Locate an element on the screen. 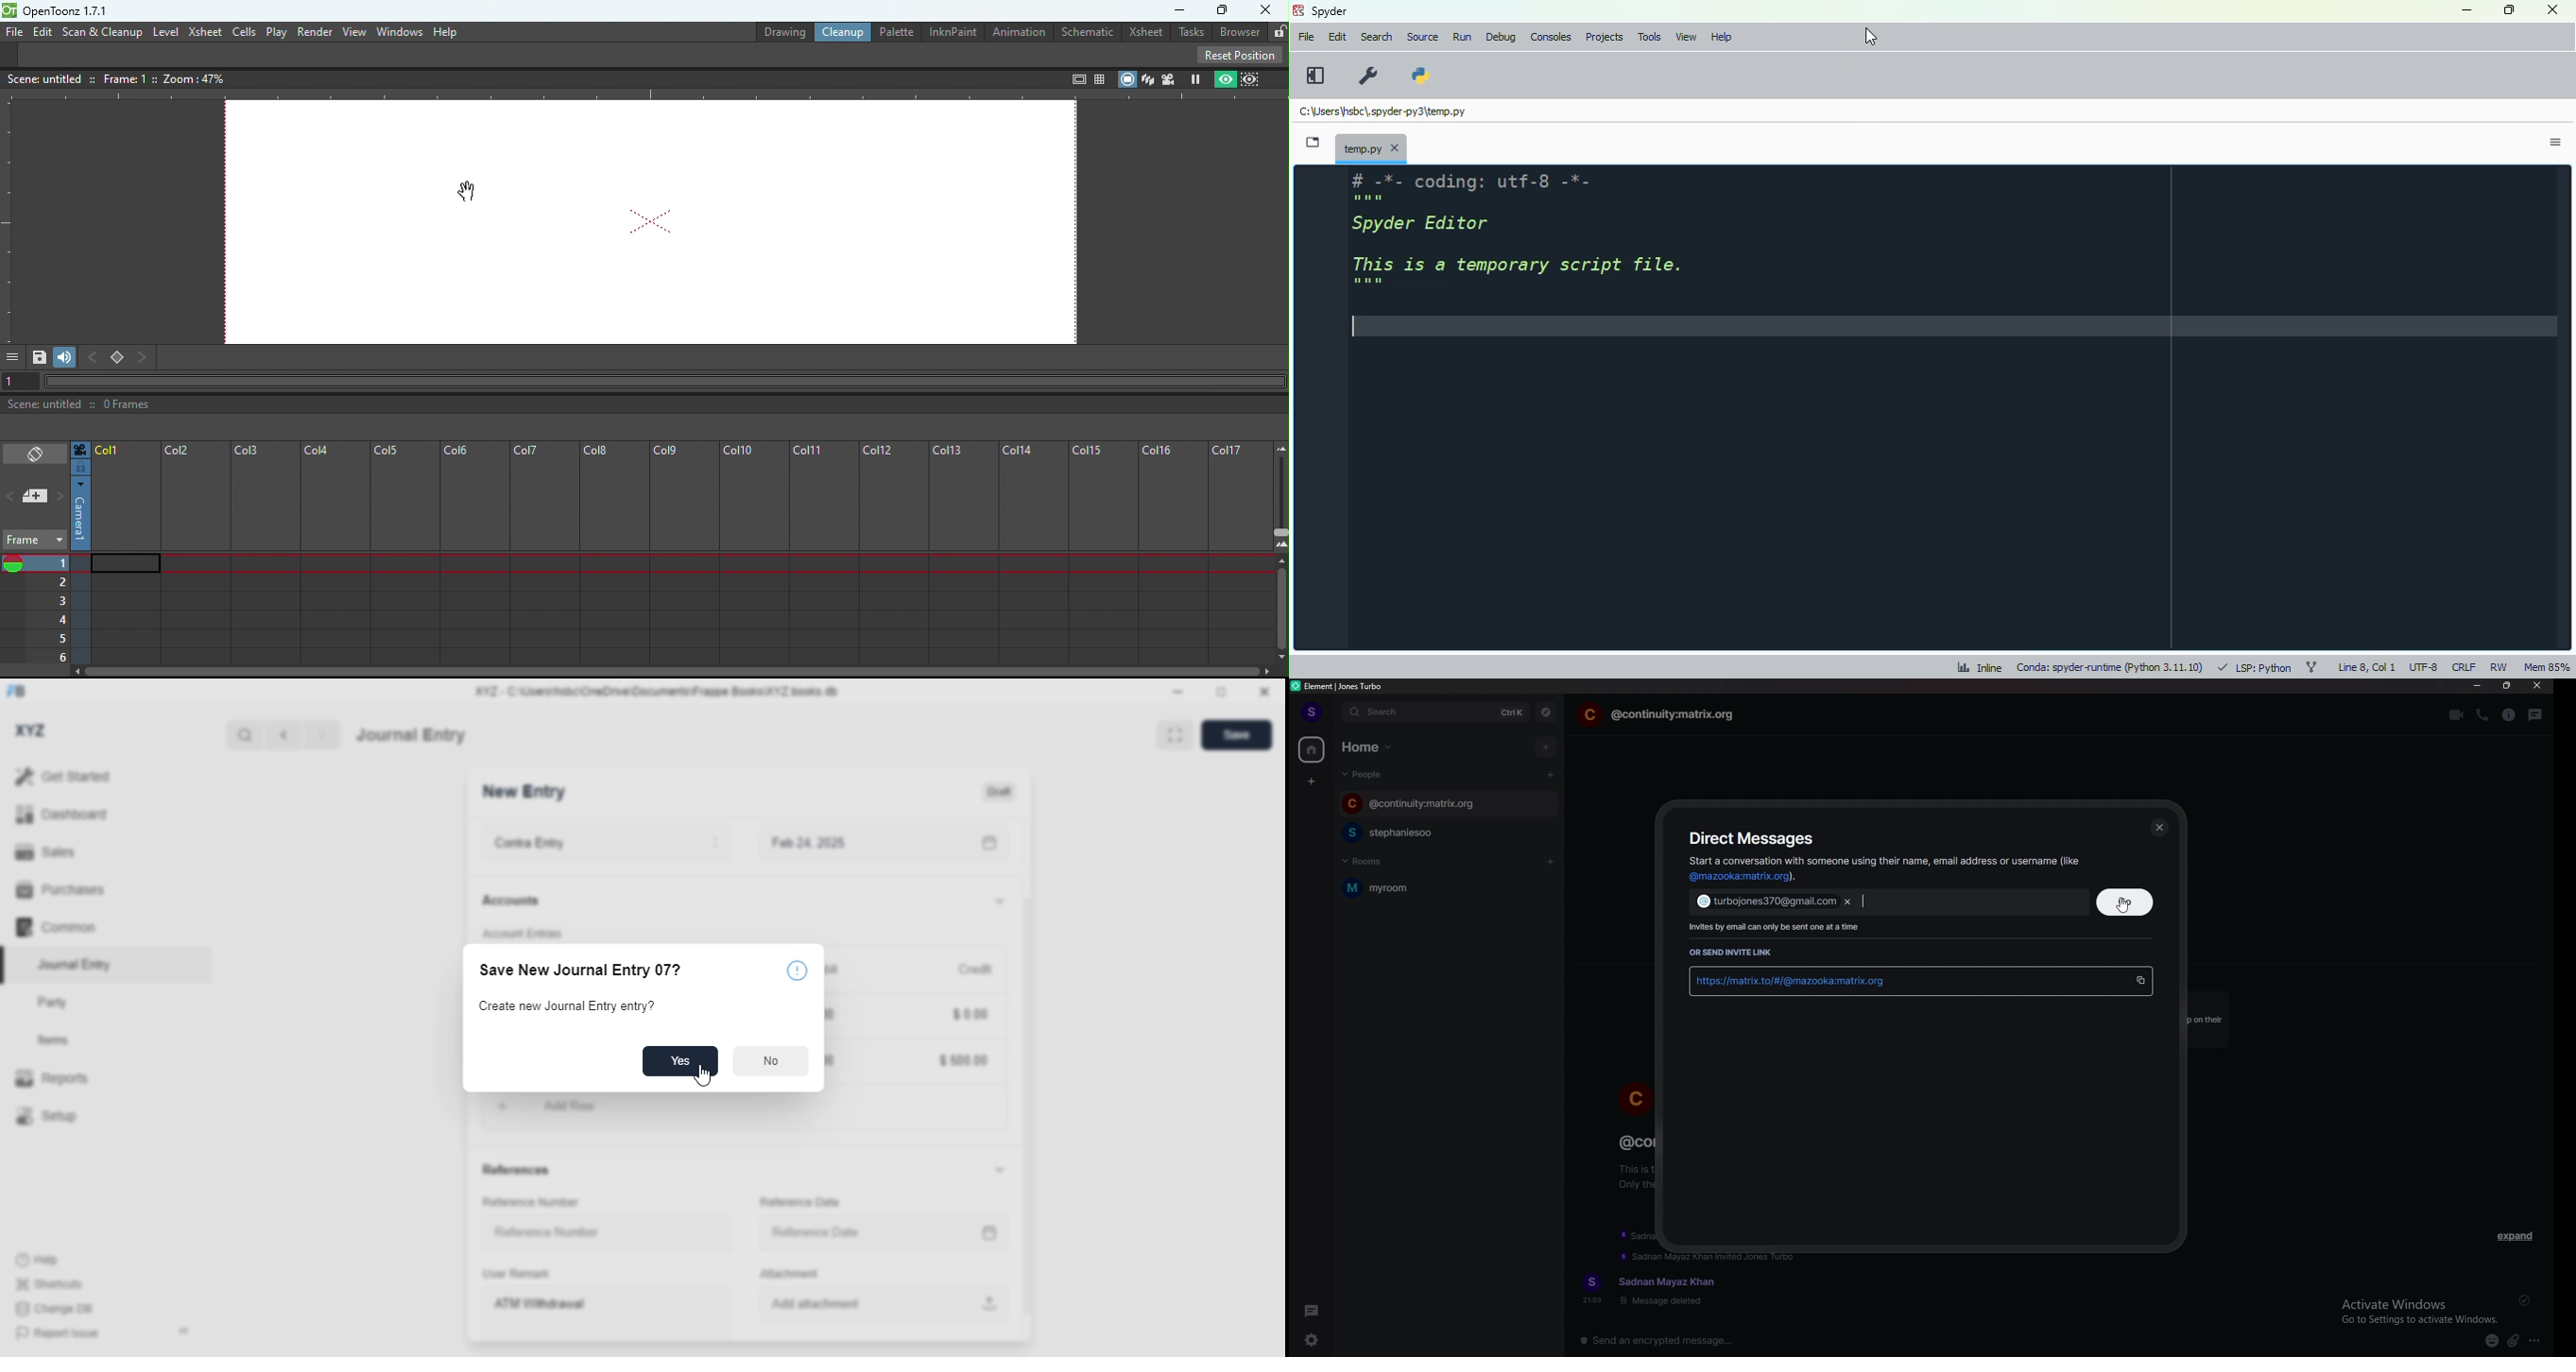 This screenshot has height=1372, width=2576. Edit is located at coordinates (42, 31).